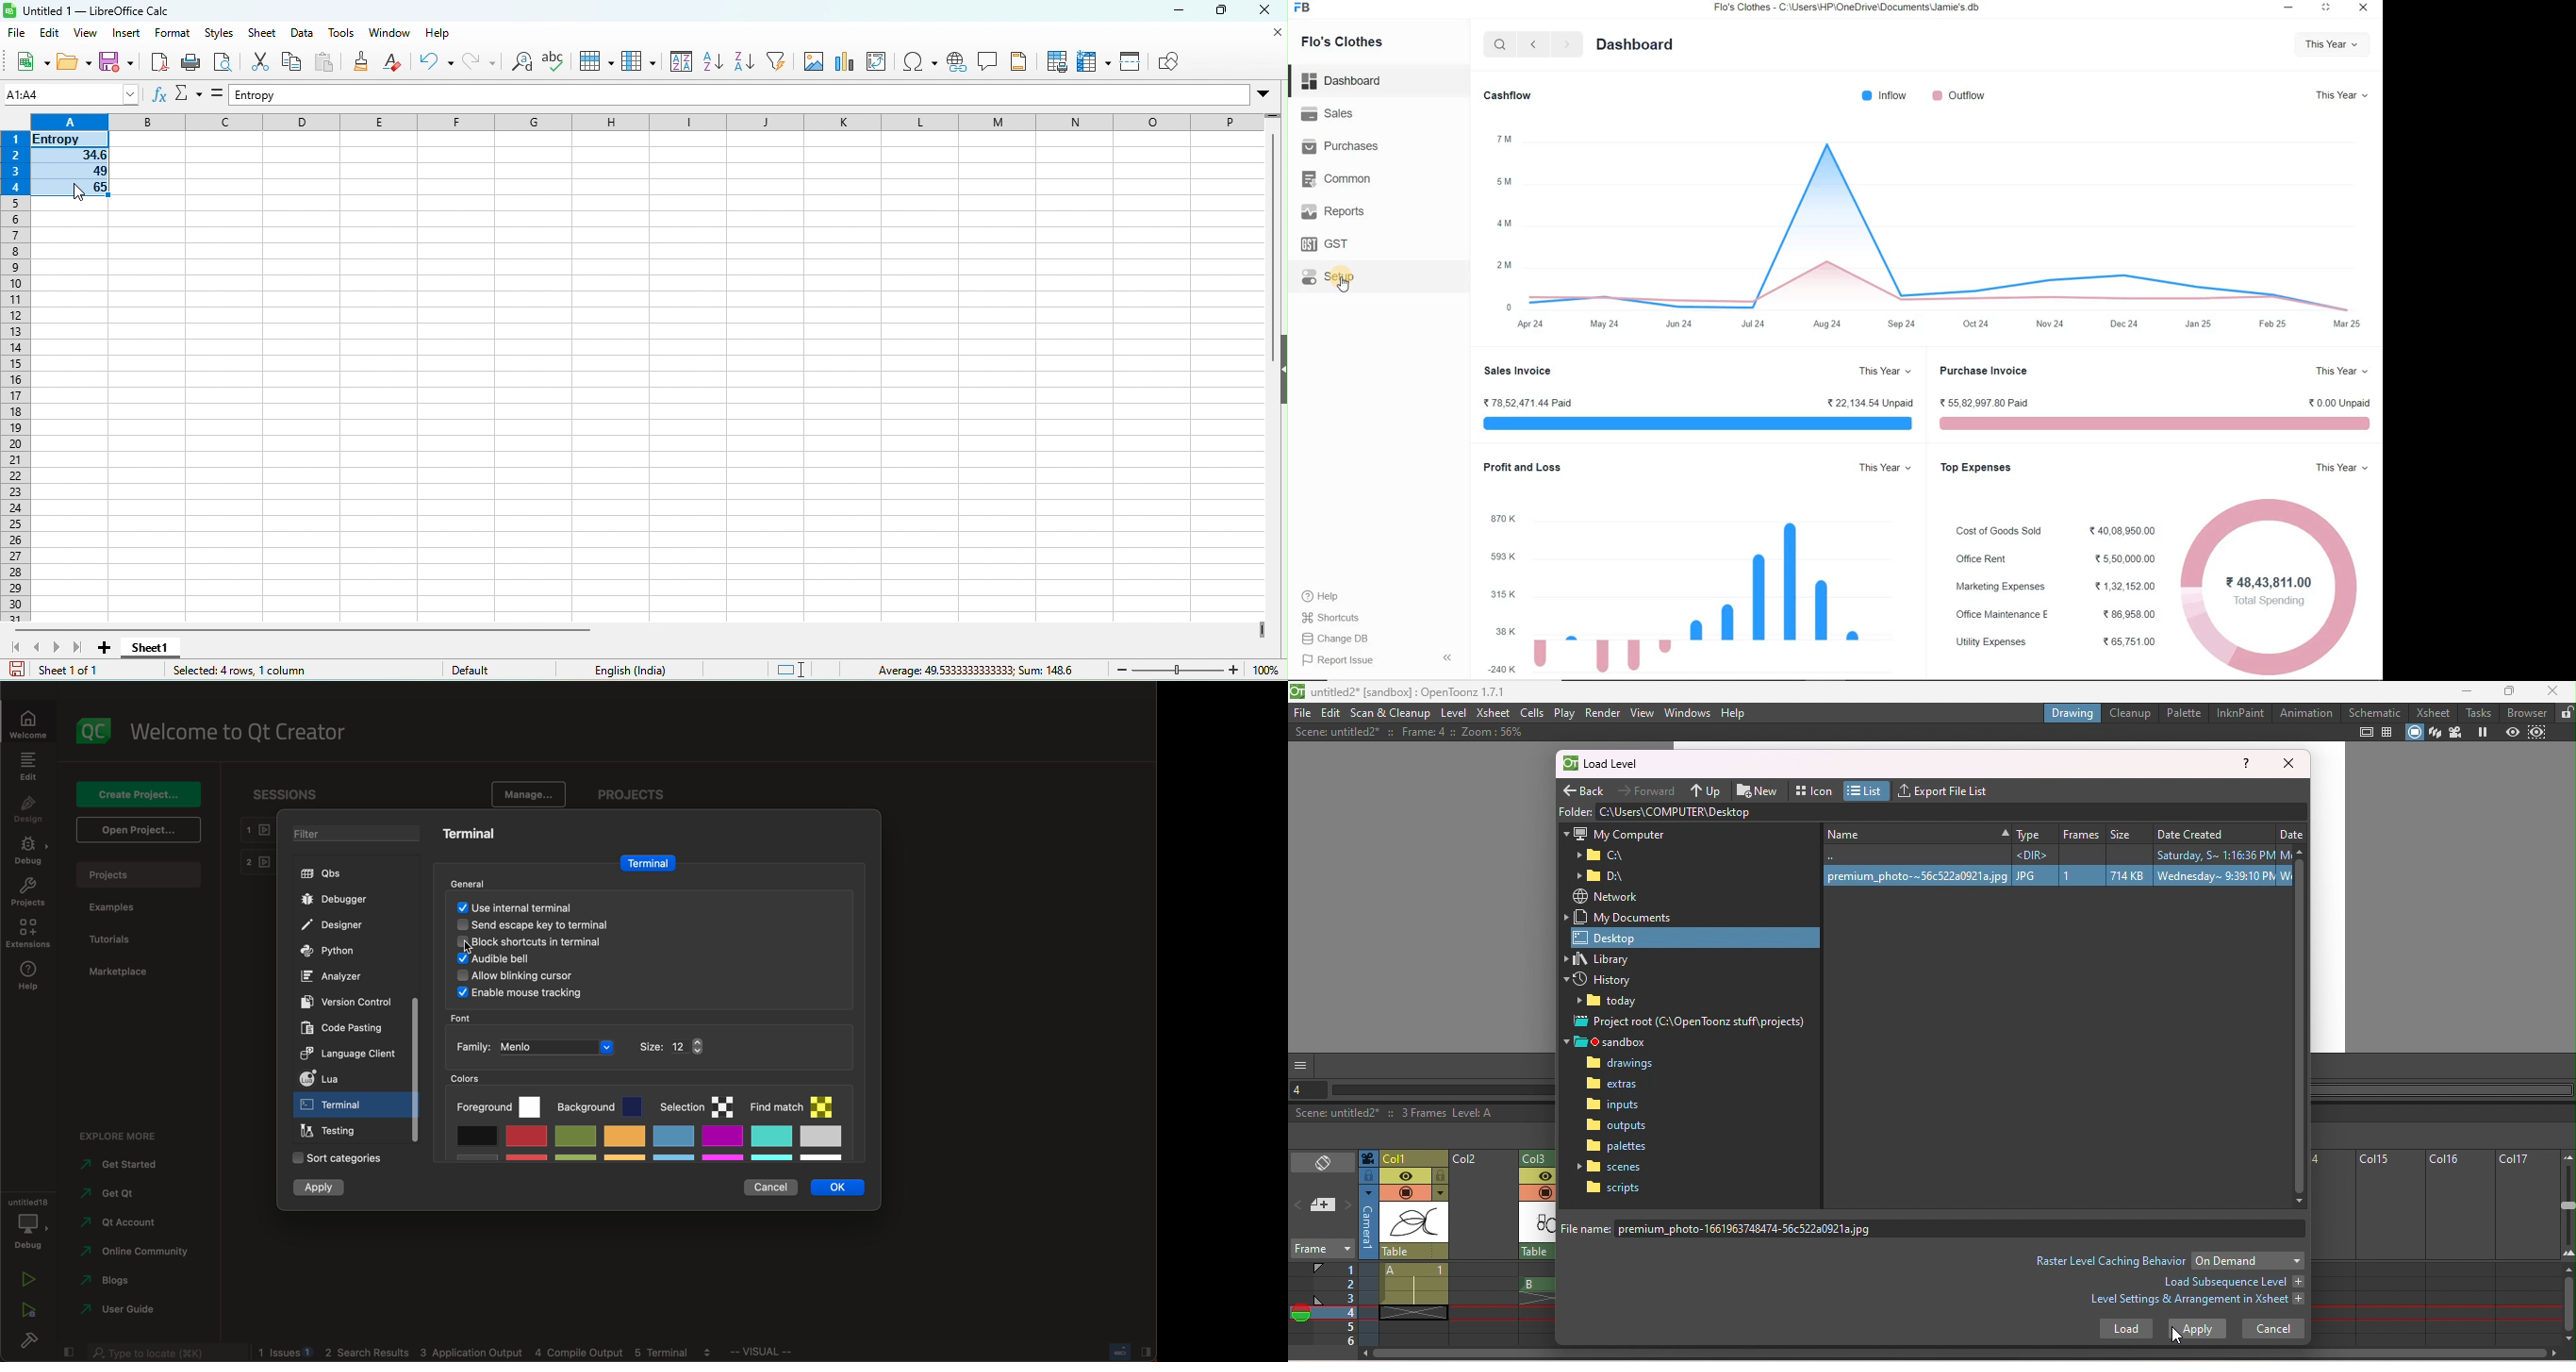 The height and width of the screenshot is (1372, 2576). Describe the element at coordinates (1501, 668) in the screenshot. I see `-240 k` at that location.